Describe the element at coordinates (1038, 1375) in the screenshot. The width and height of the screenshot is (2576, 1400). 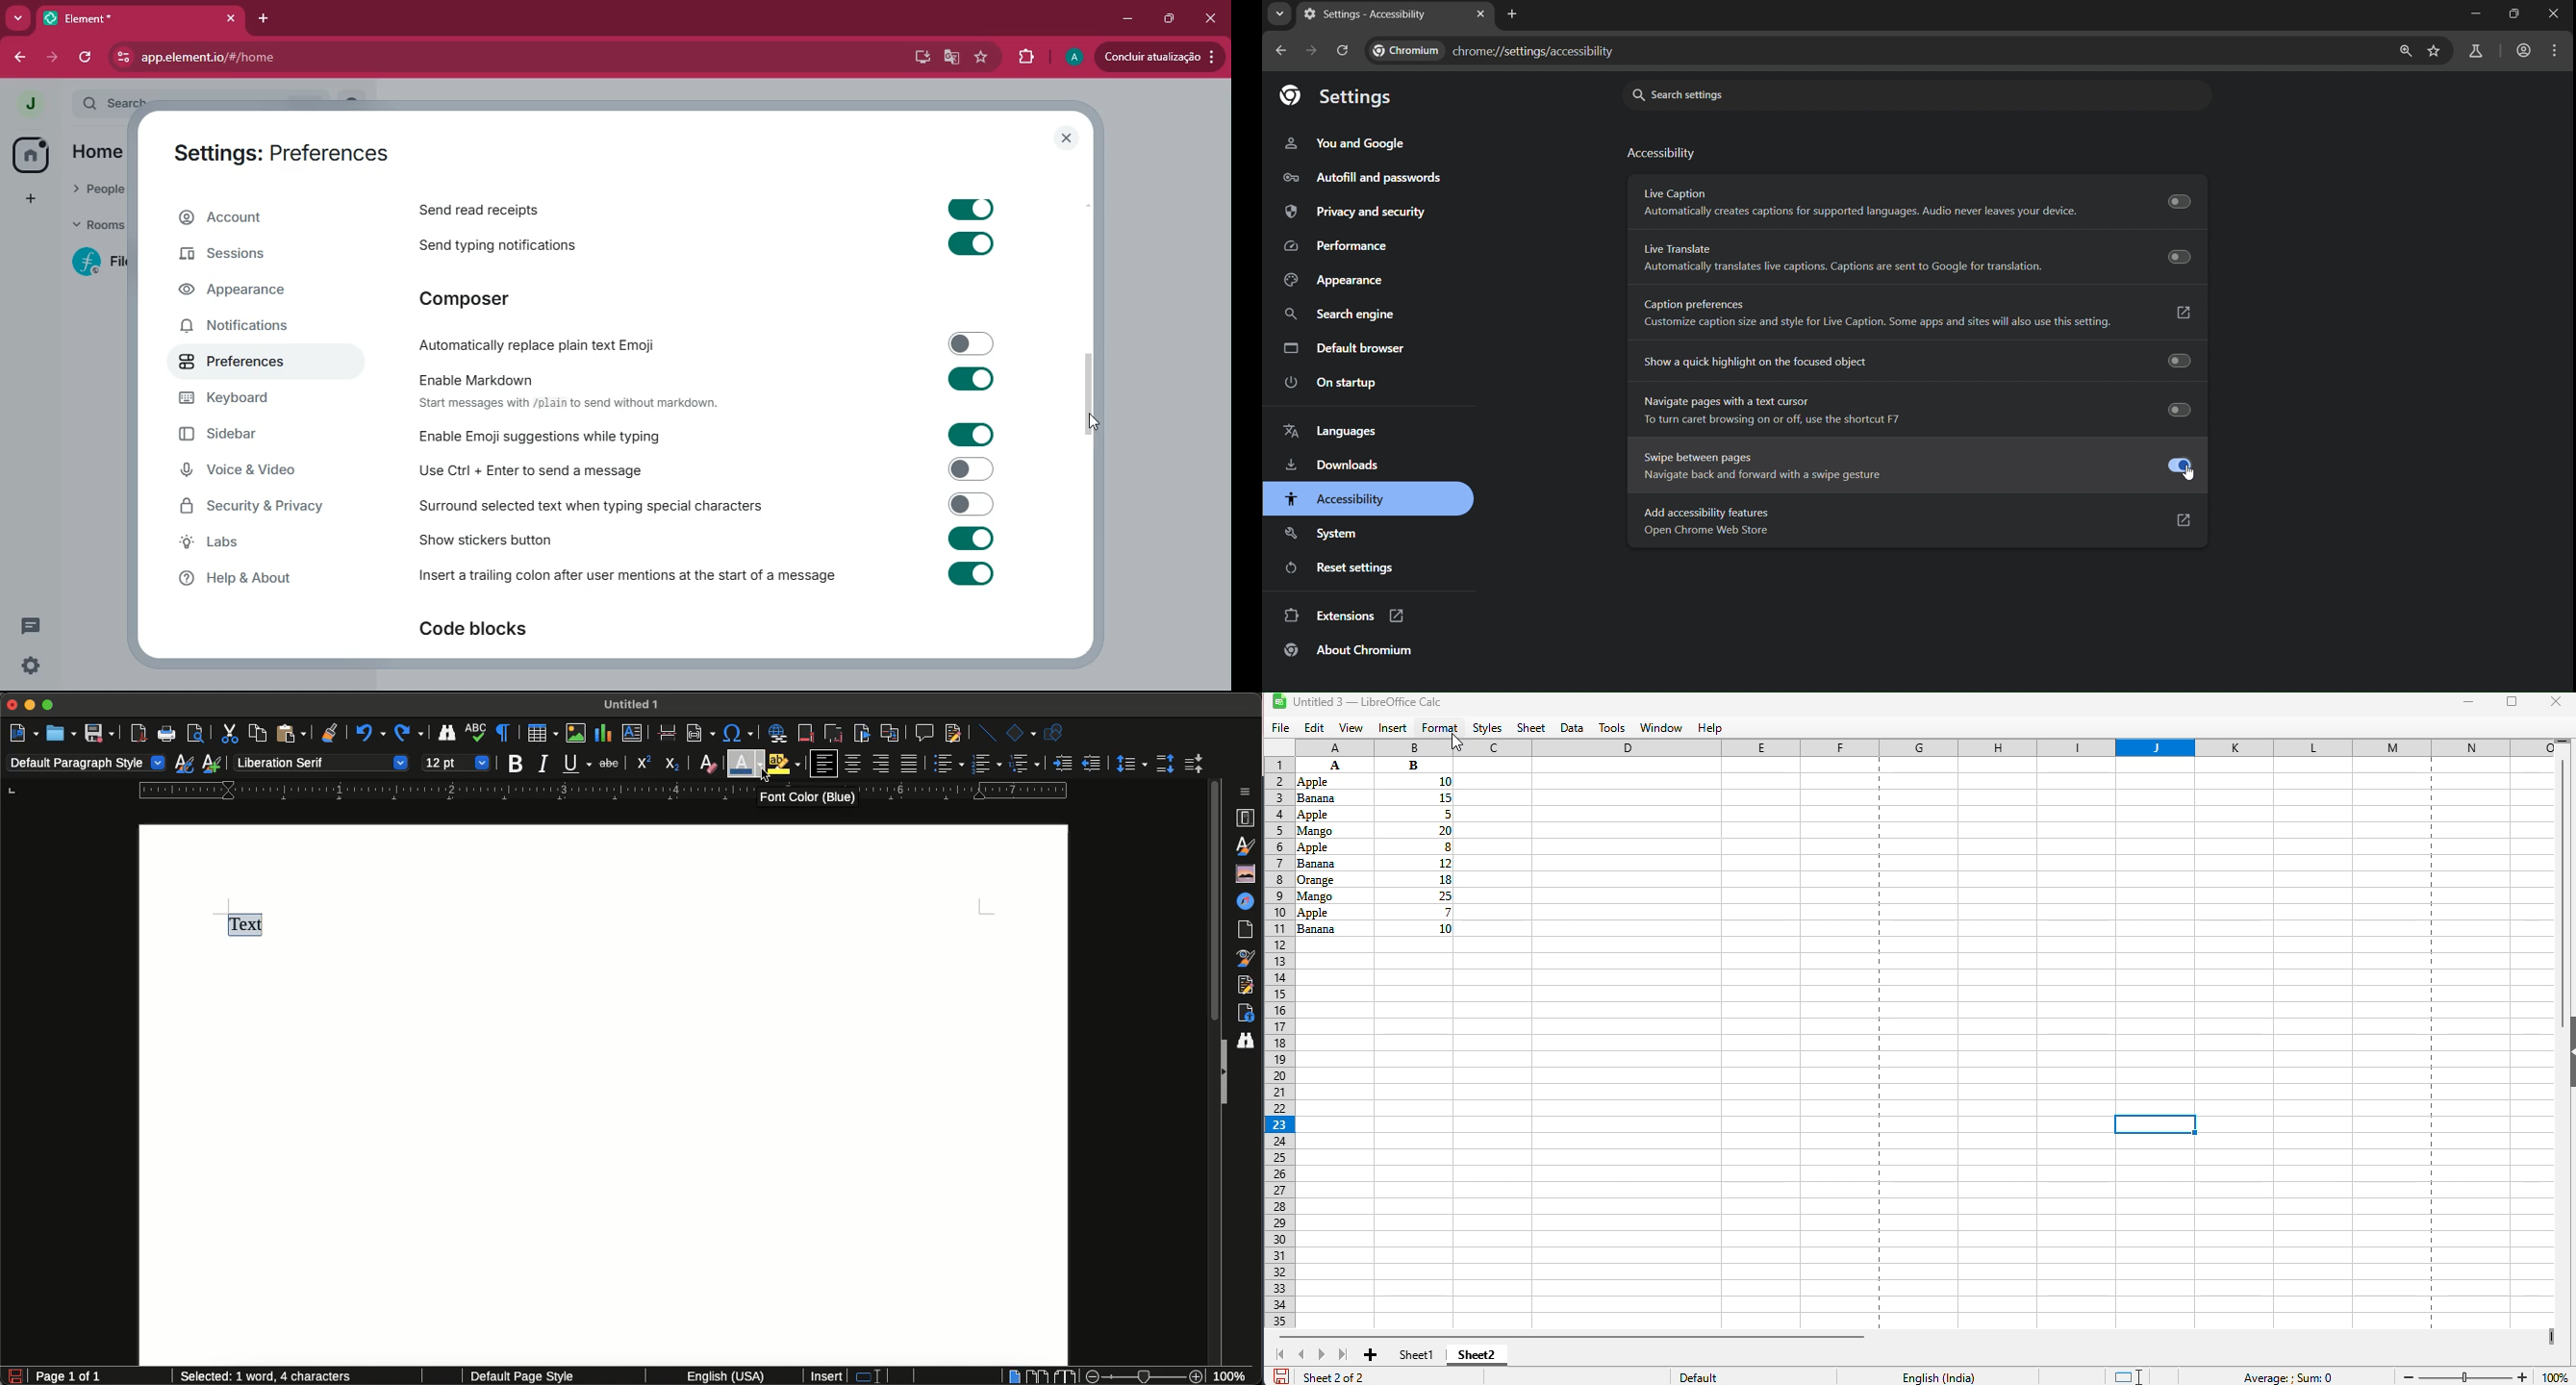
I see `Multiple-page view` at that location.